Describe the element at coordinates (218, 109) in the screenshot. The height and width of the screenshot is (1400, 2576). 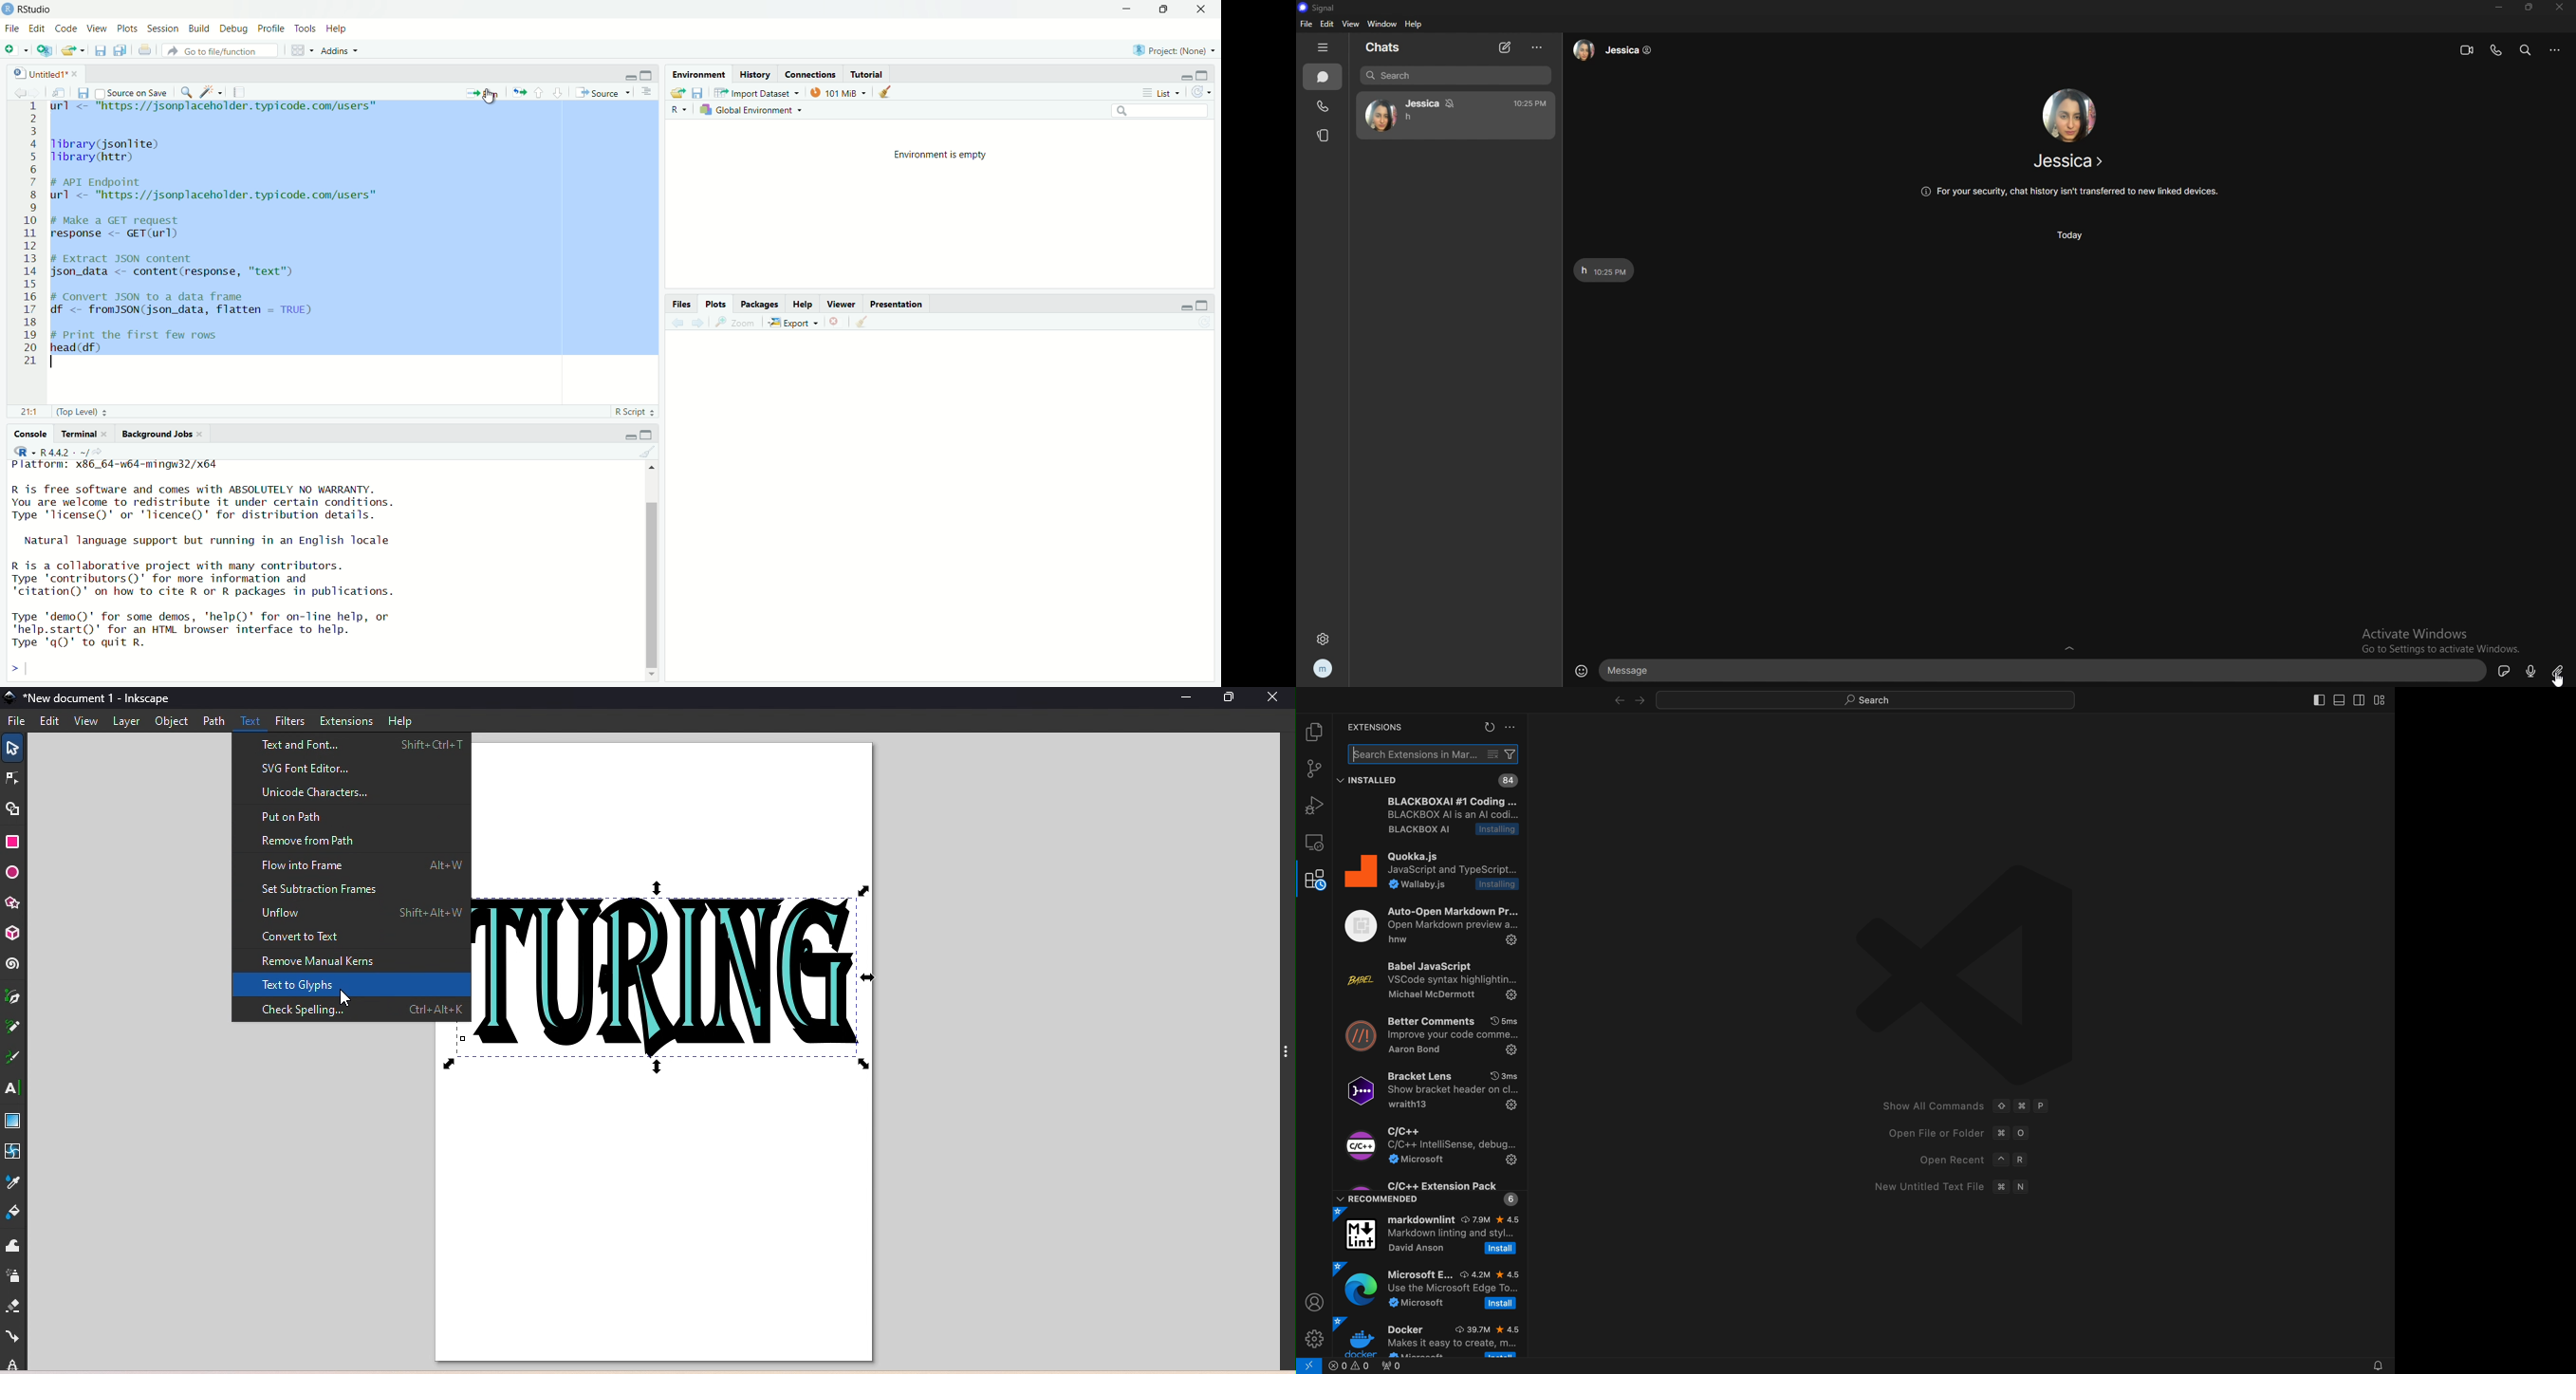
I see `url <- "https://jsonplaceholder.typicode.com/users` at that location.